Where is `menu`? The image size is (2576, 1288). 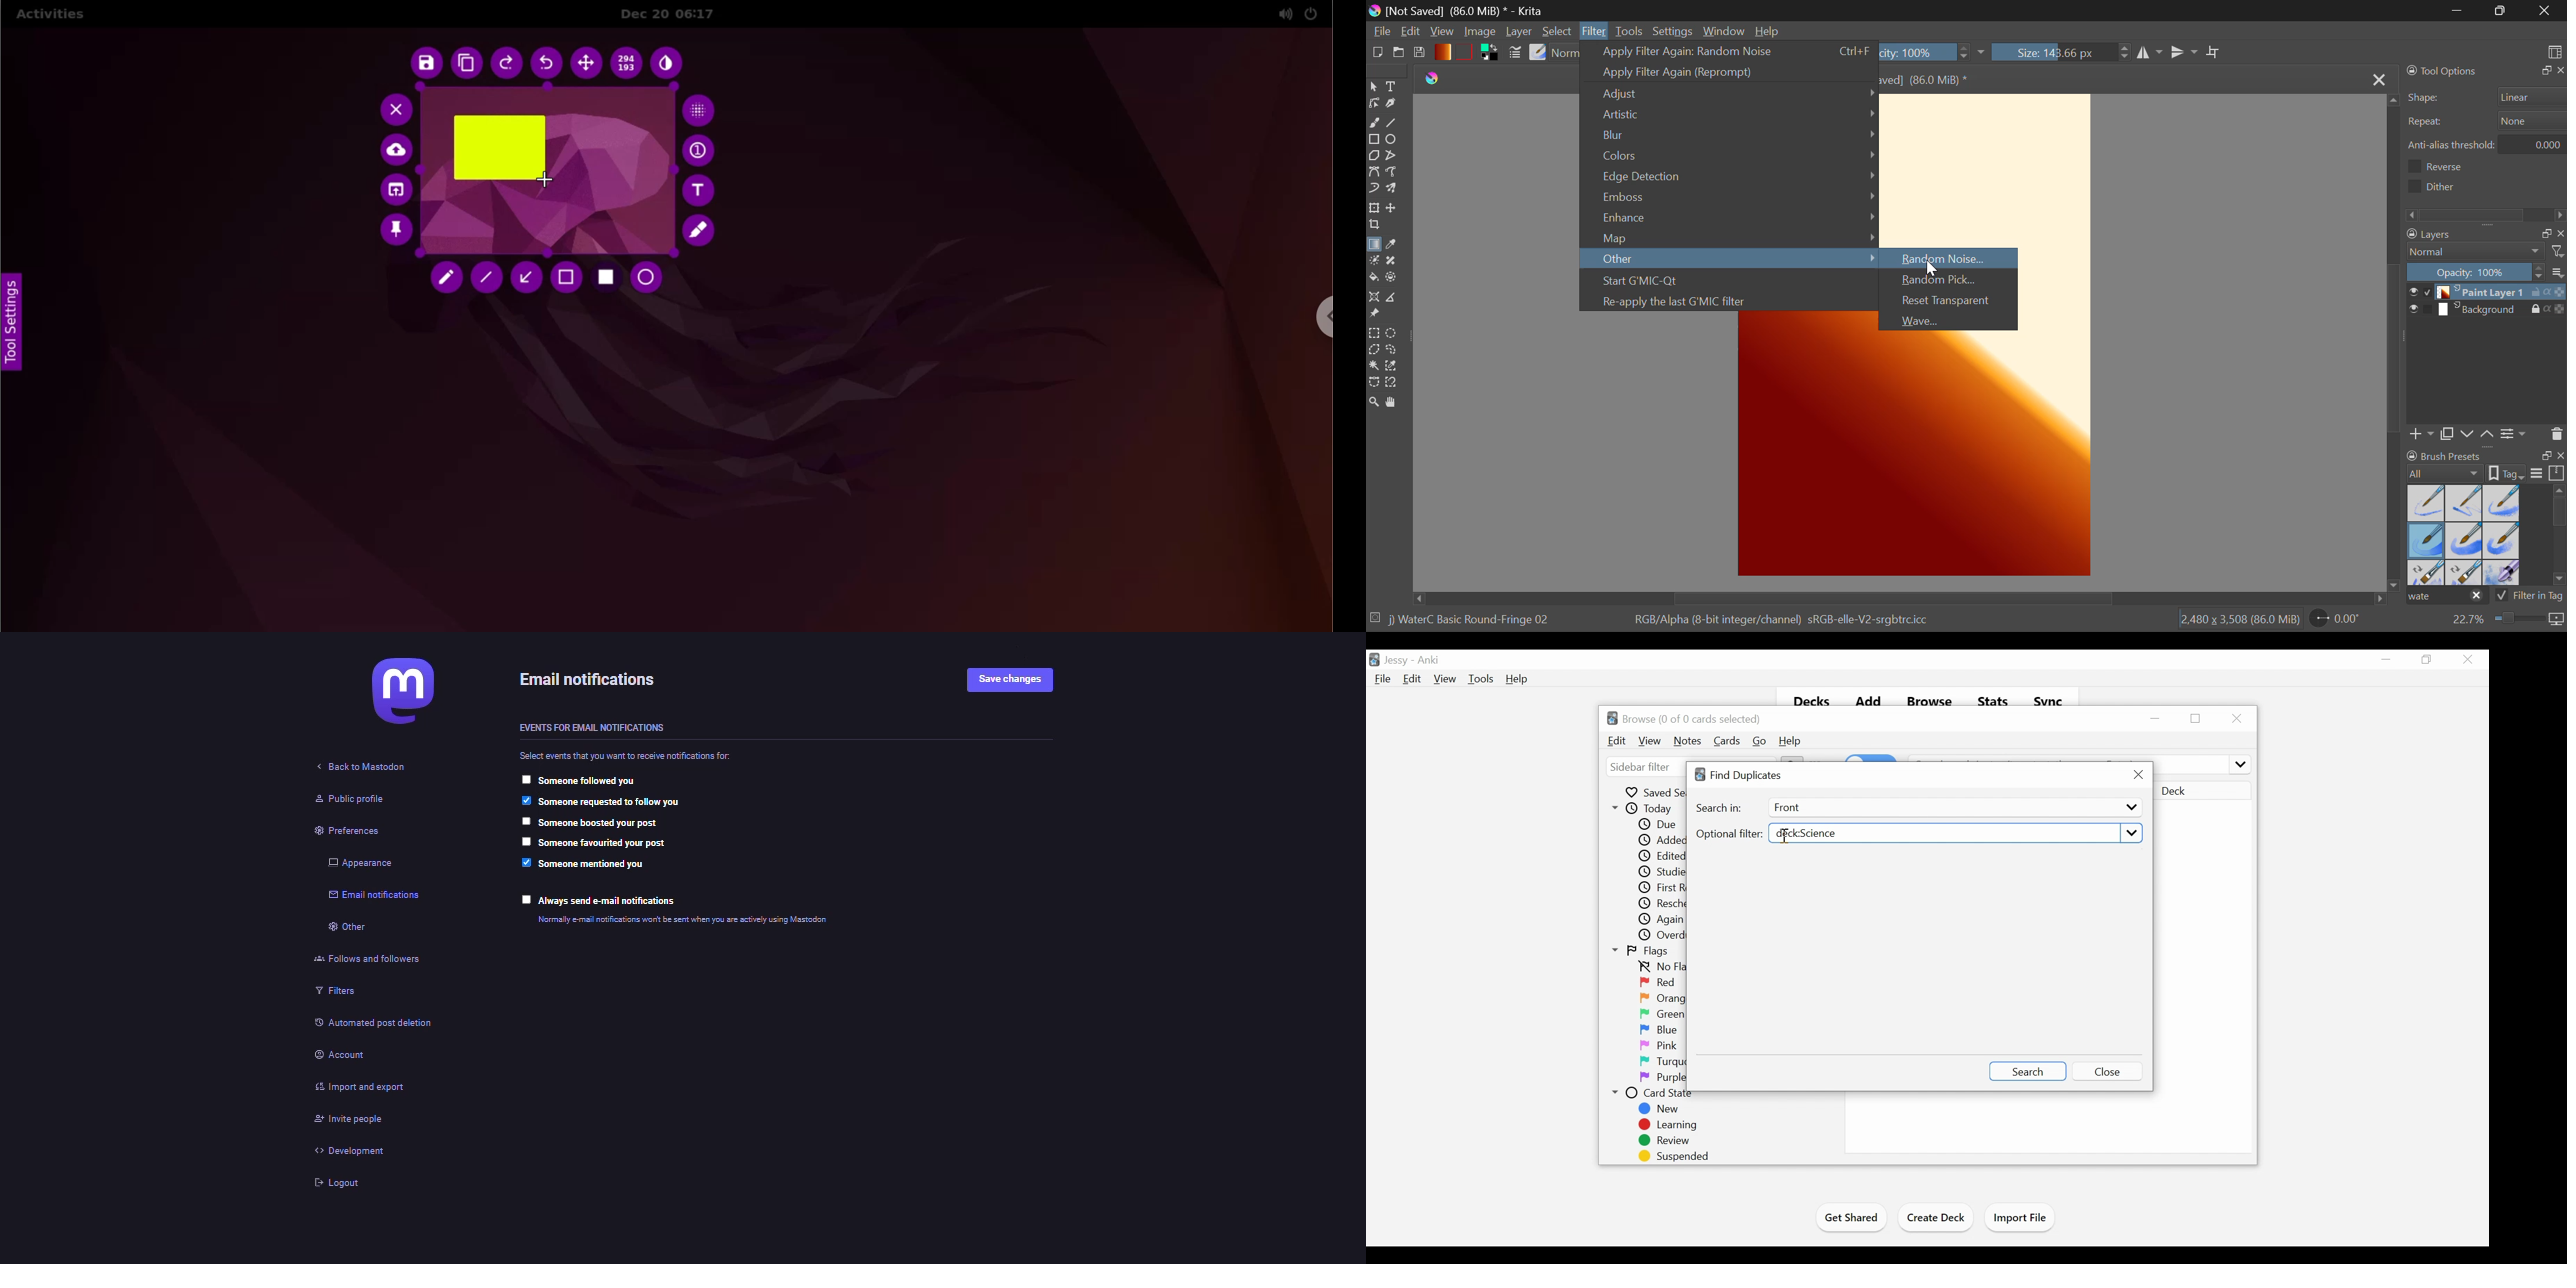
menu is located at coordinates (2560, 274).